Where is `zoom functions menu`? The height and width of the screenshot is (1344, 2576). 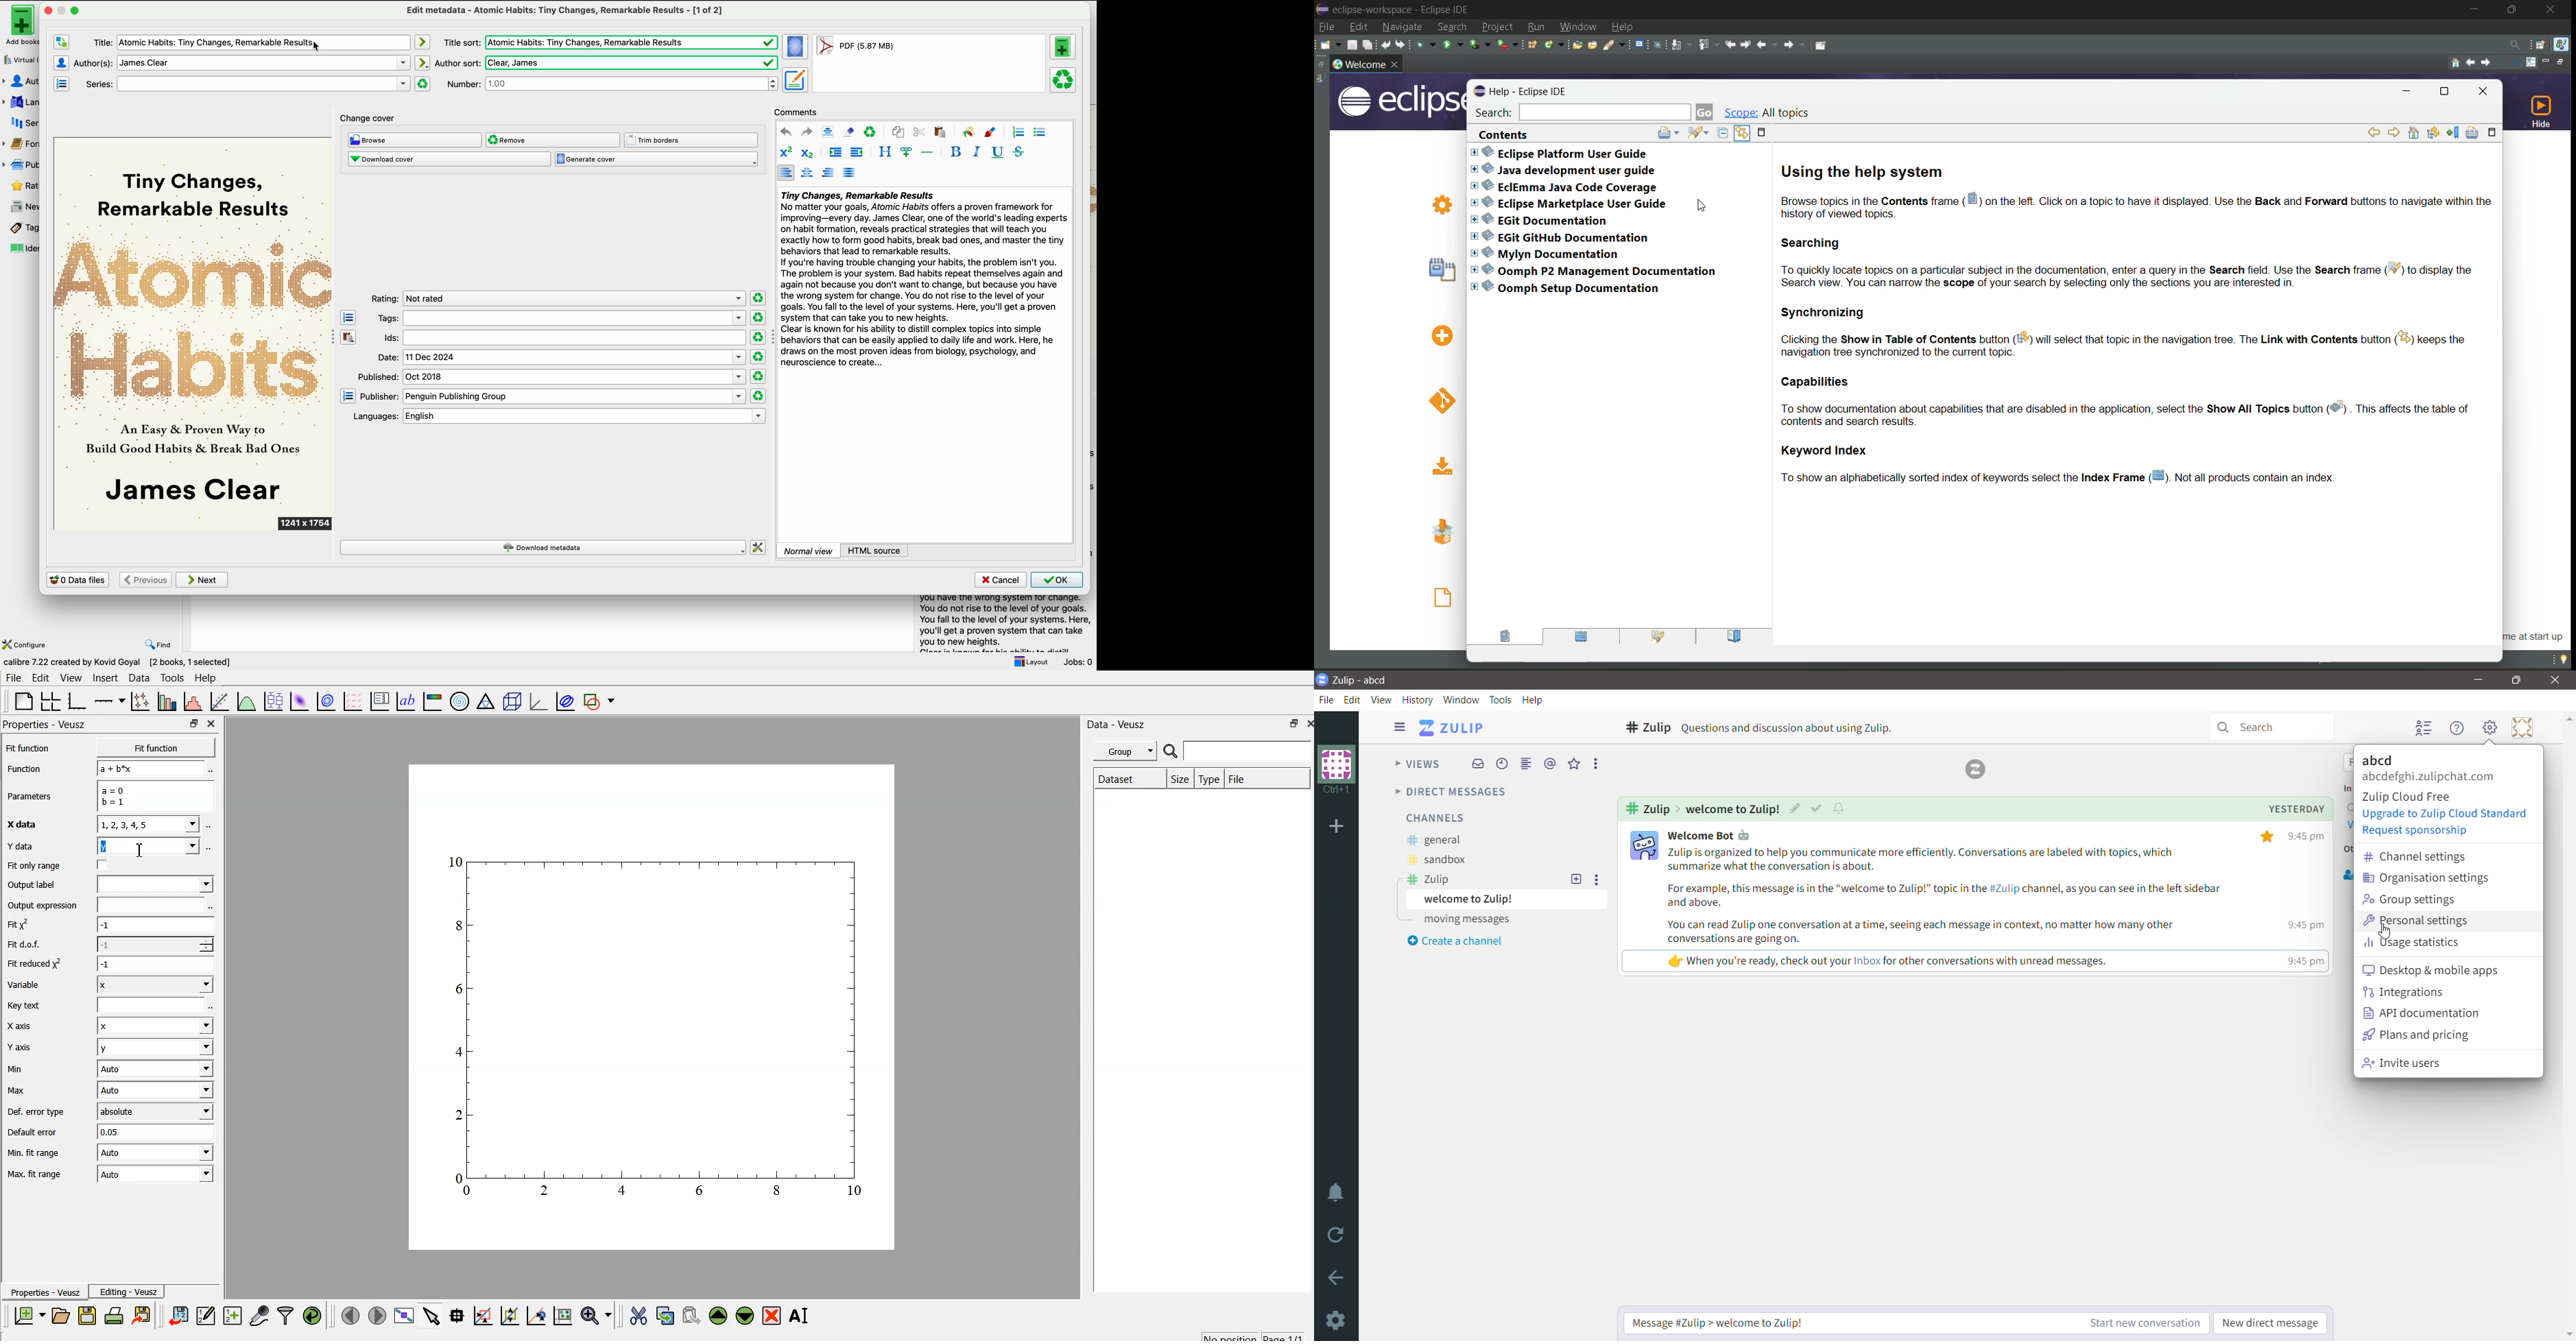 zoom functions menu is located at coordinates (596, 1318).